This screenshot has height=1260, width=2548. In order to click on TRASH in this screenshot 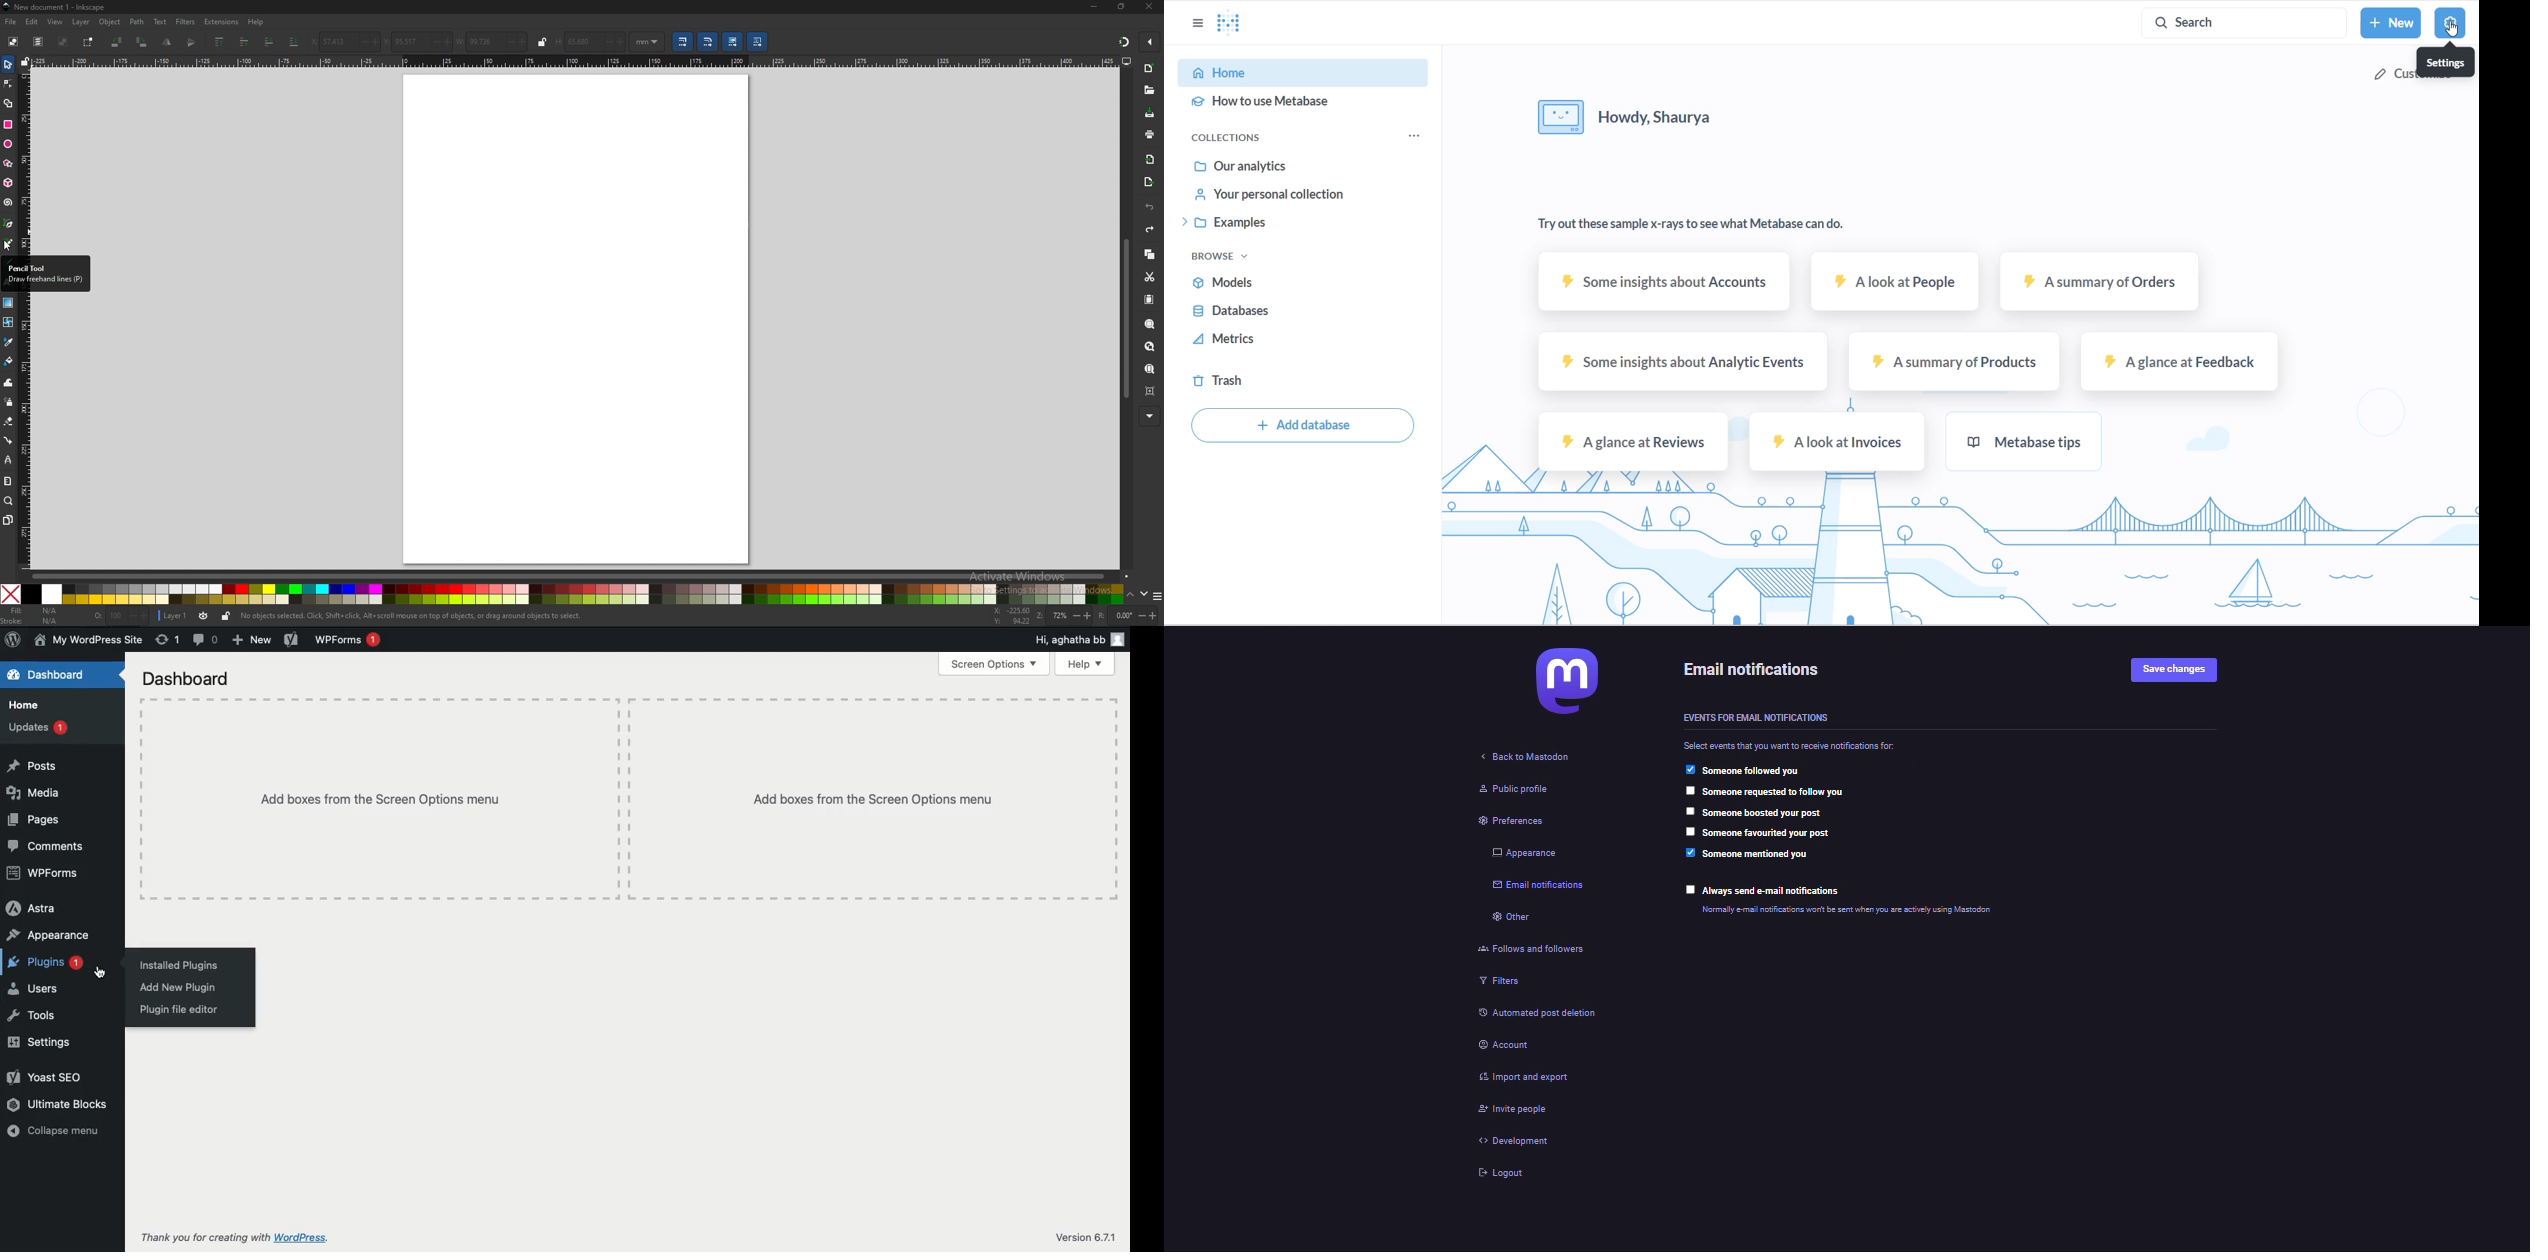, I will do `click(1247, 384)`.